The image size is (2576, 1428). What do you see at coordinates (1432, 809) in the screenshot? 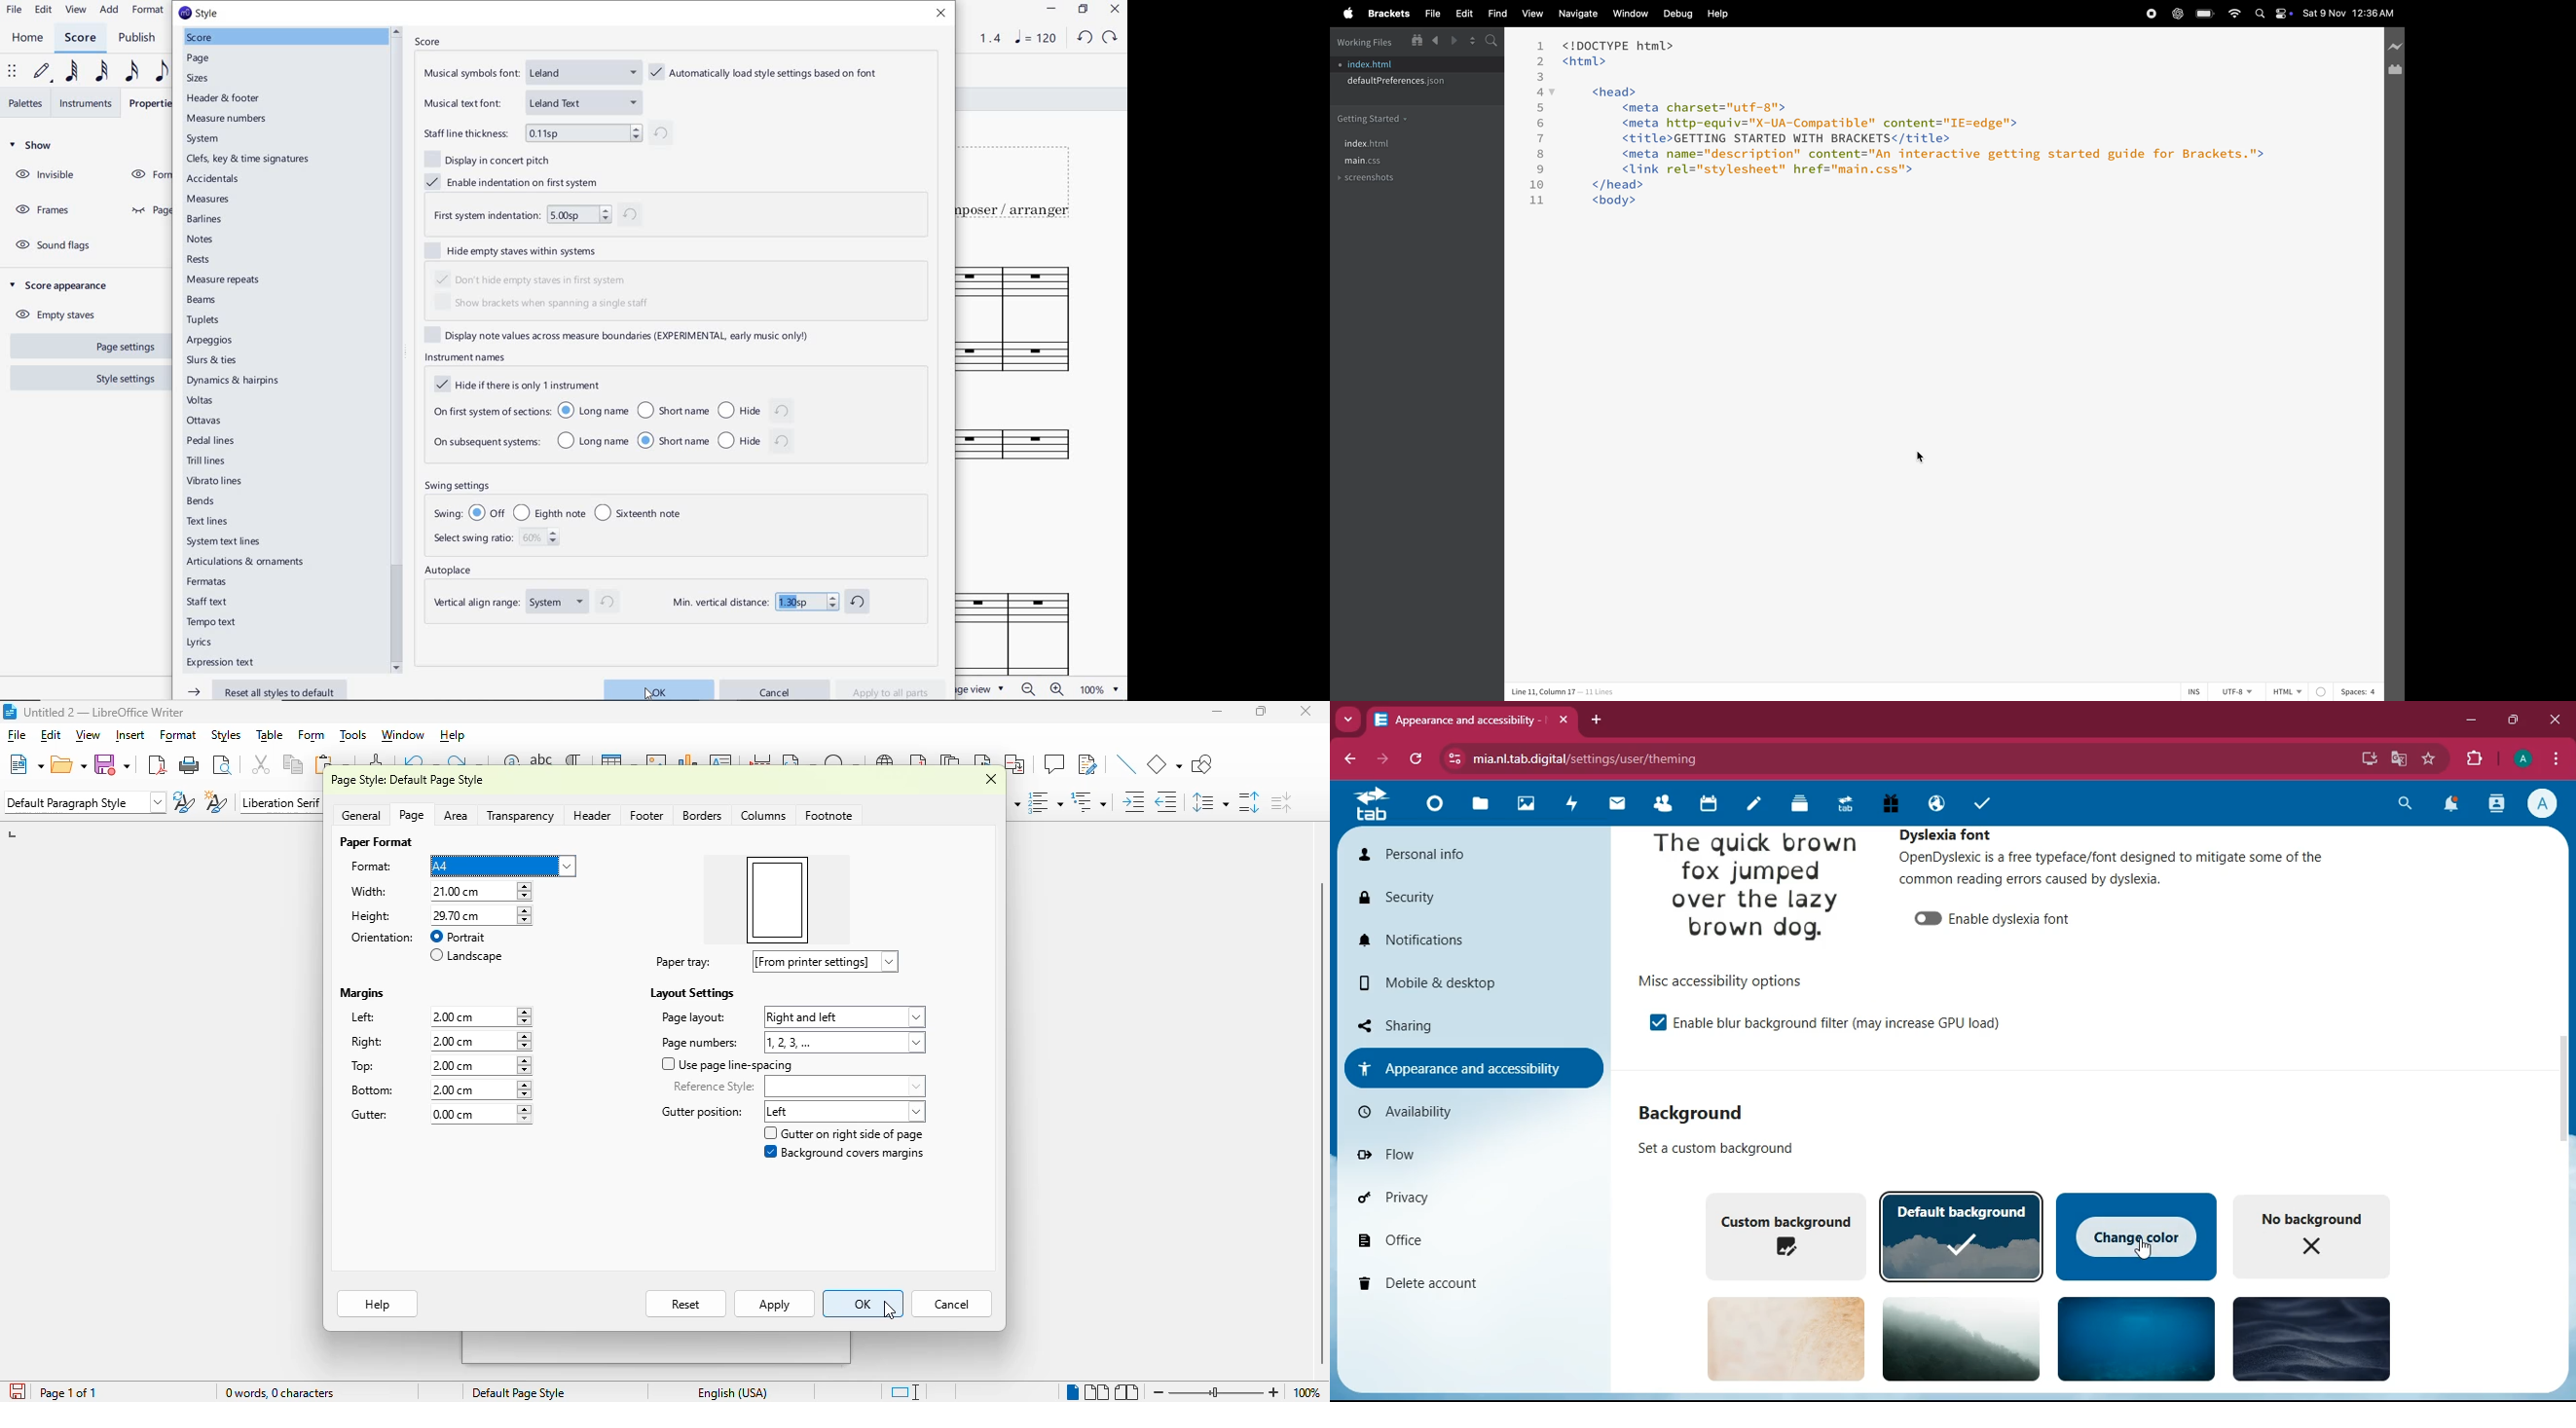
I see `home` at bounding box center [1432, 809].